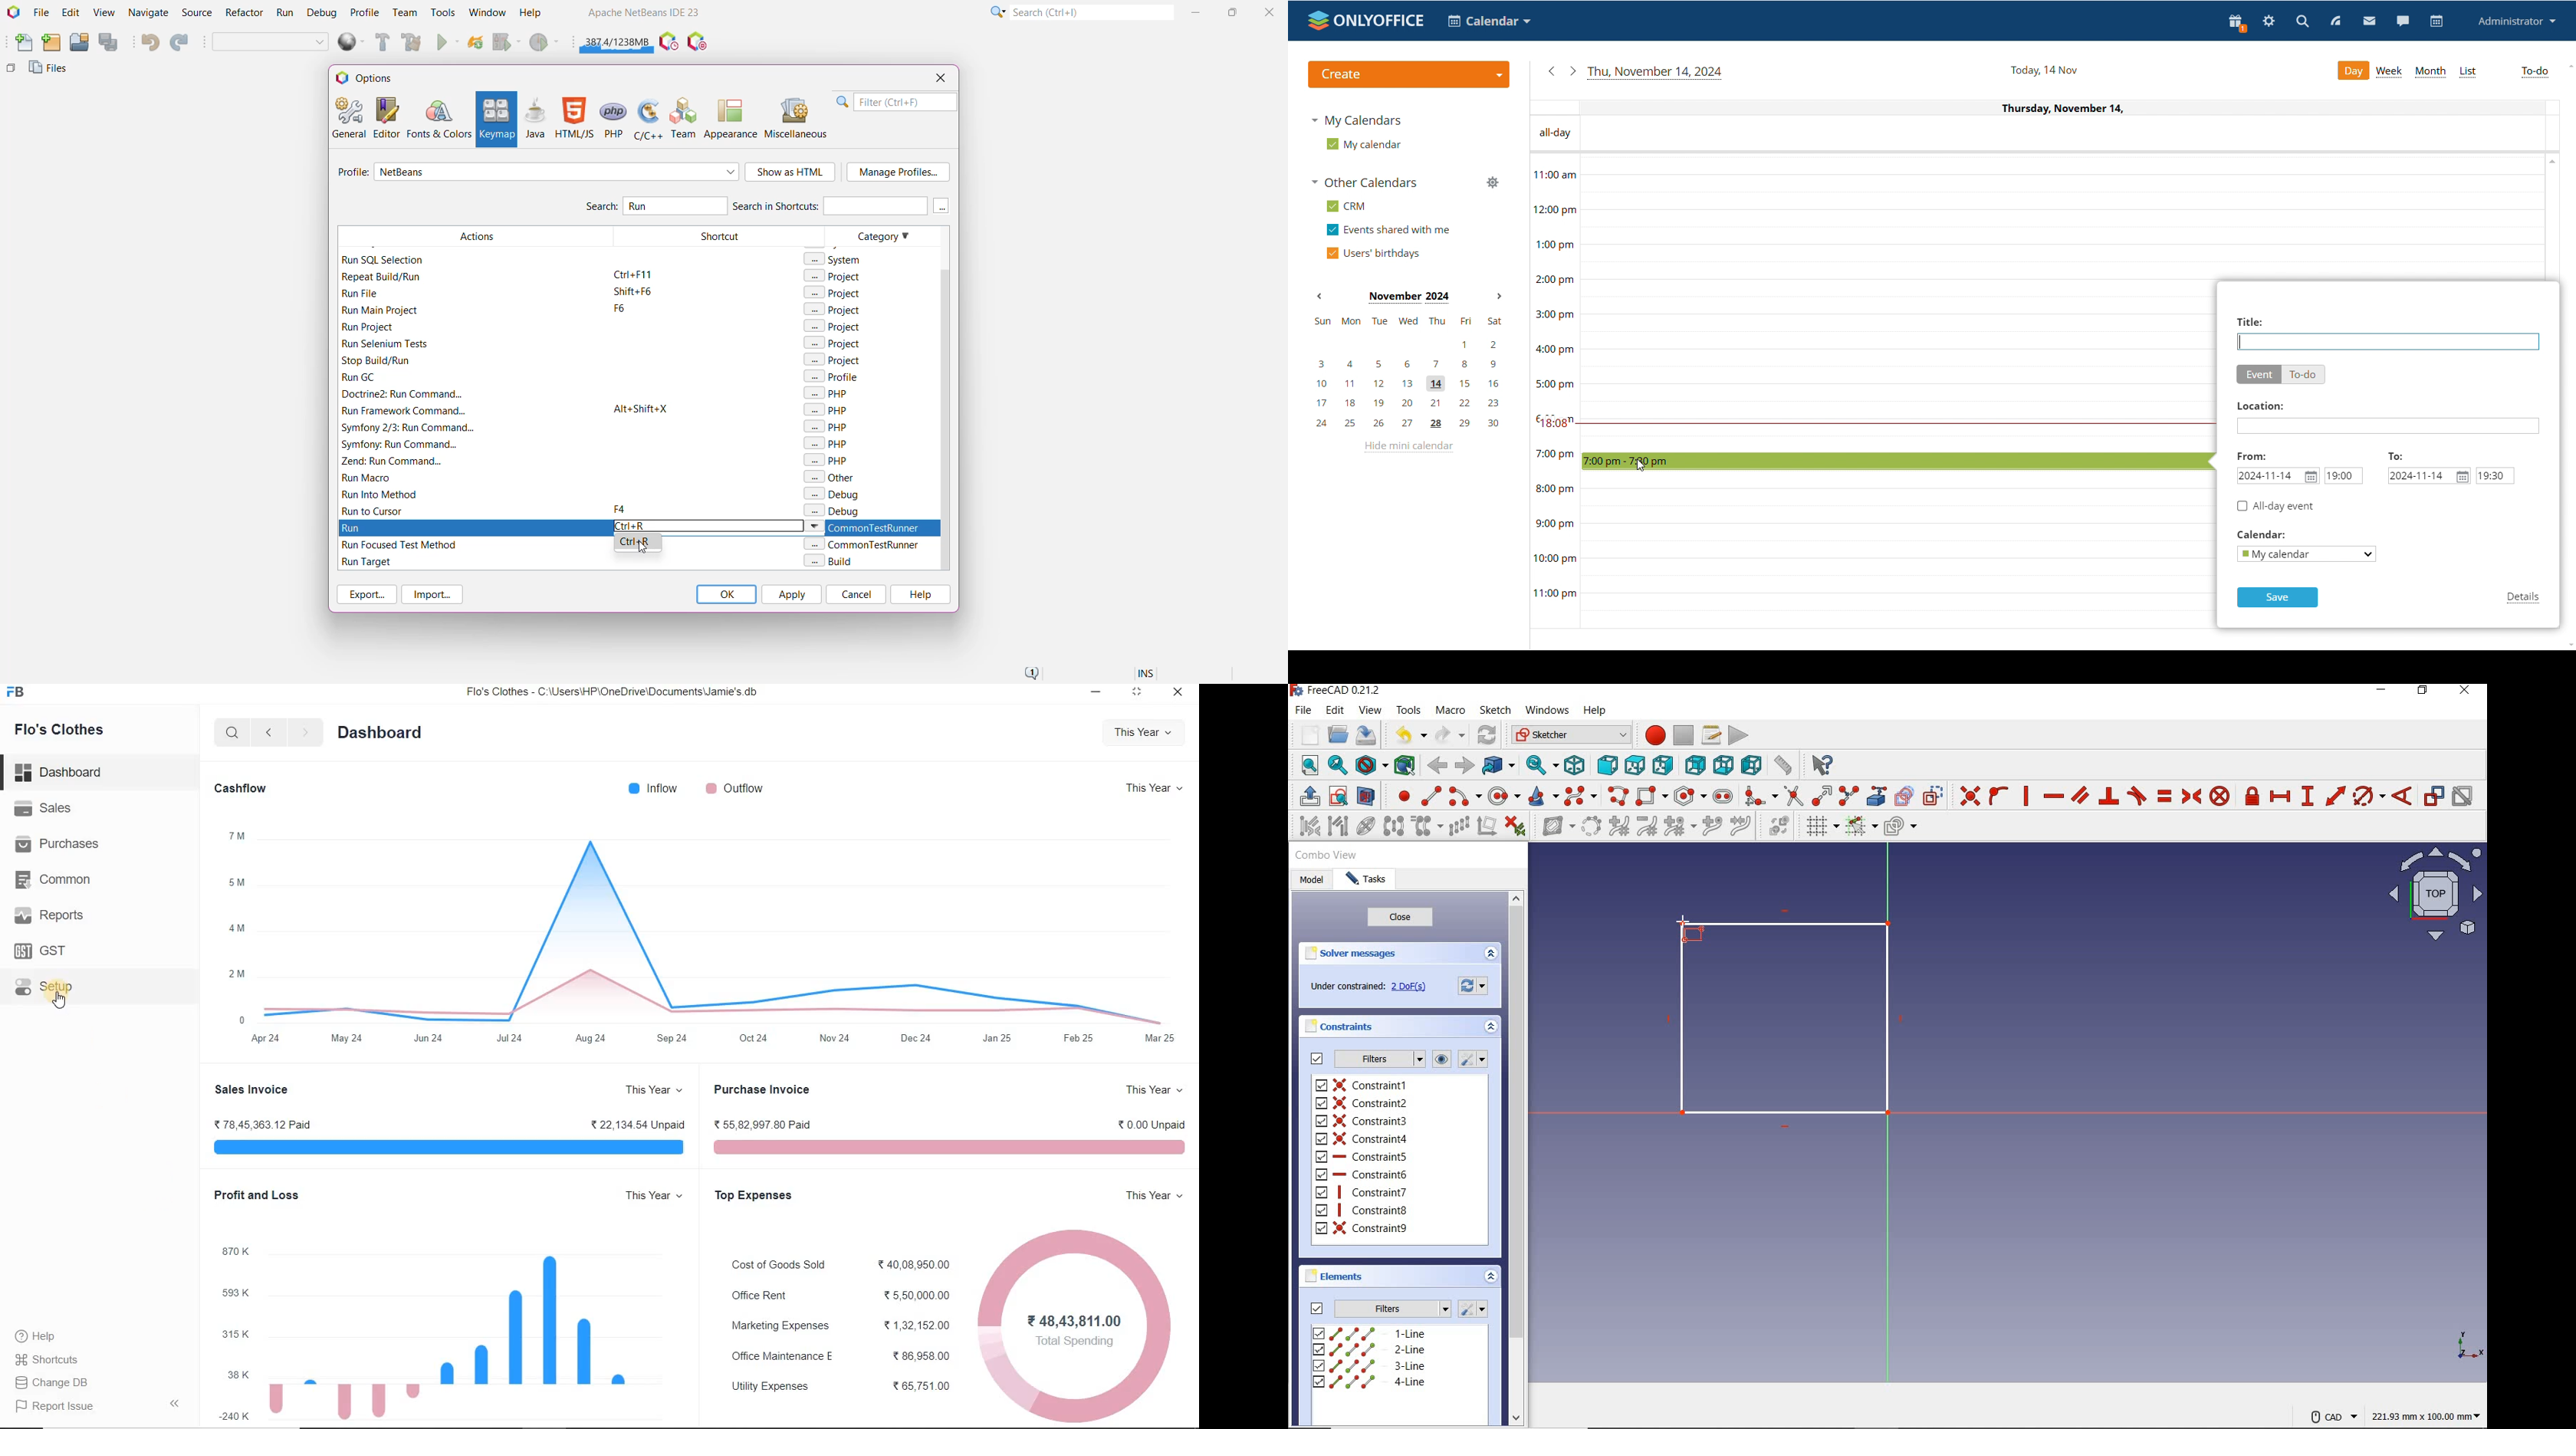 The width and height of the screenshot is (2576, 1456). I want to click on This Year v, so click(654, 1194).